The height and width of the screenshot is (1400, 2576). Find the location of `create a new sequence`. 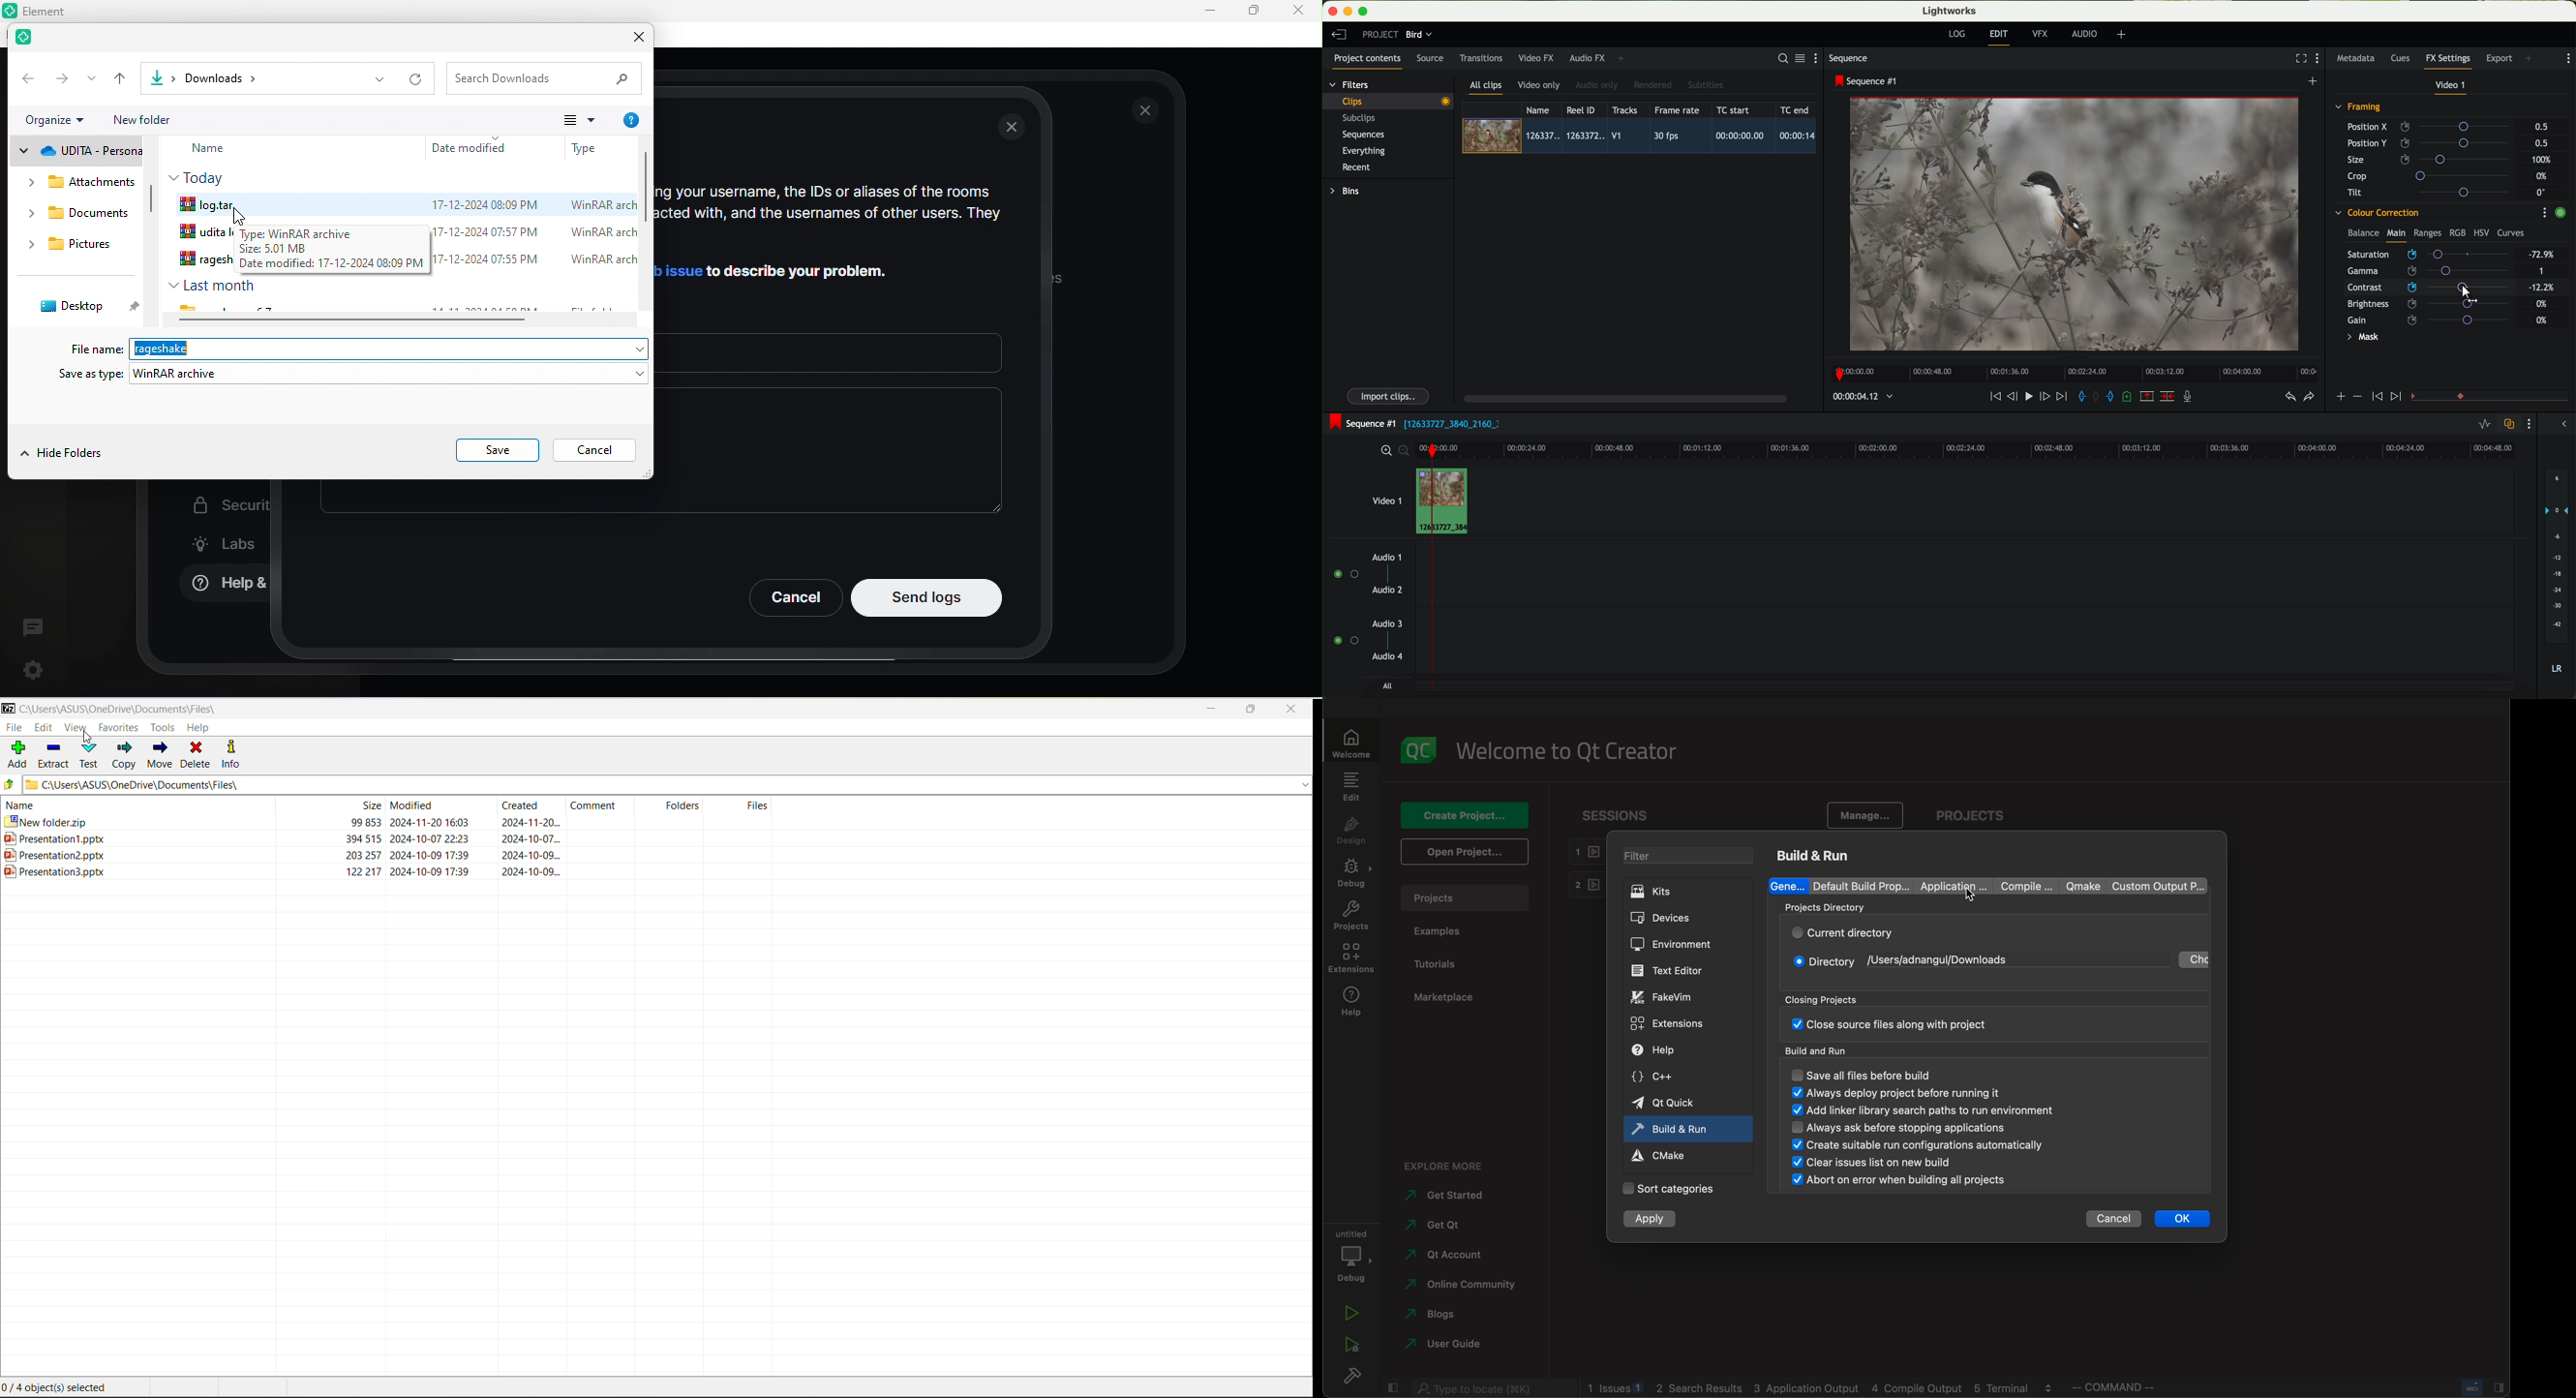

create a new sequence is located at coordinates (2315, 82).